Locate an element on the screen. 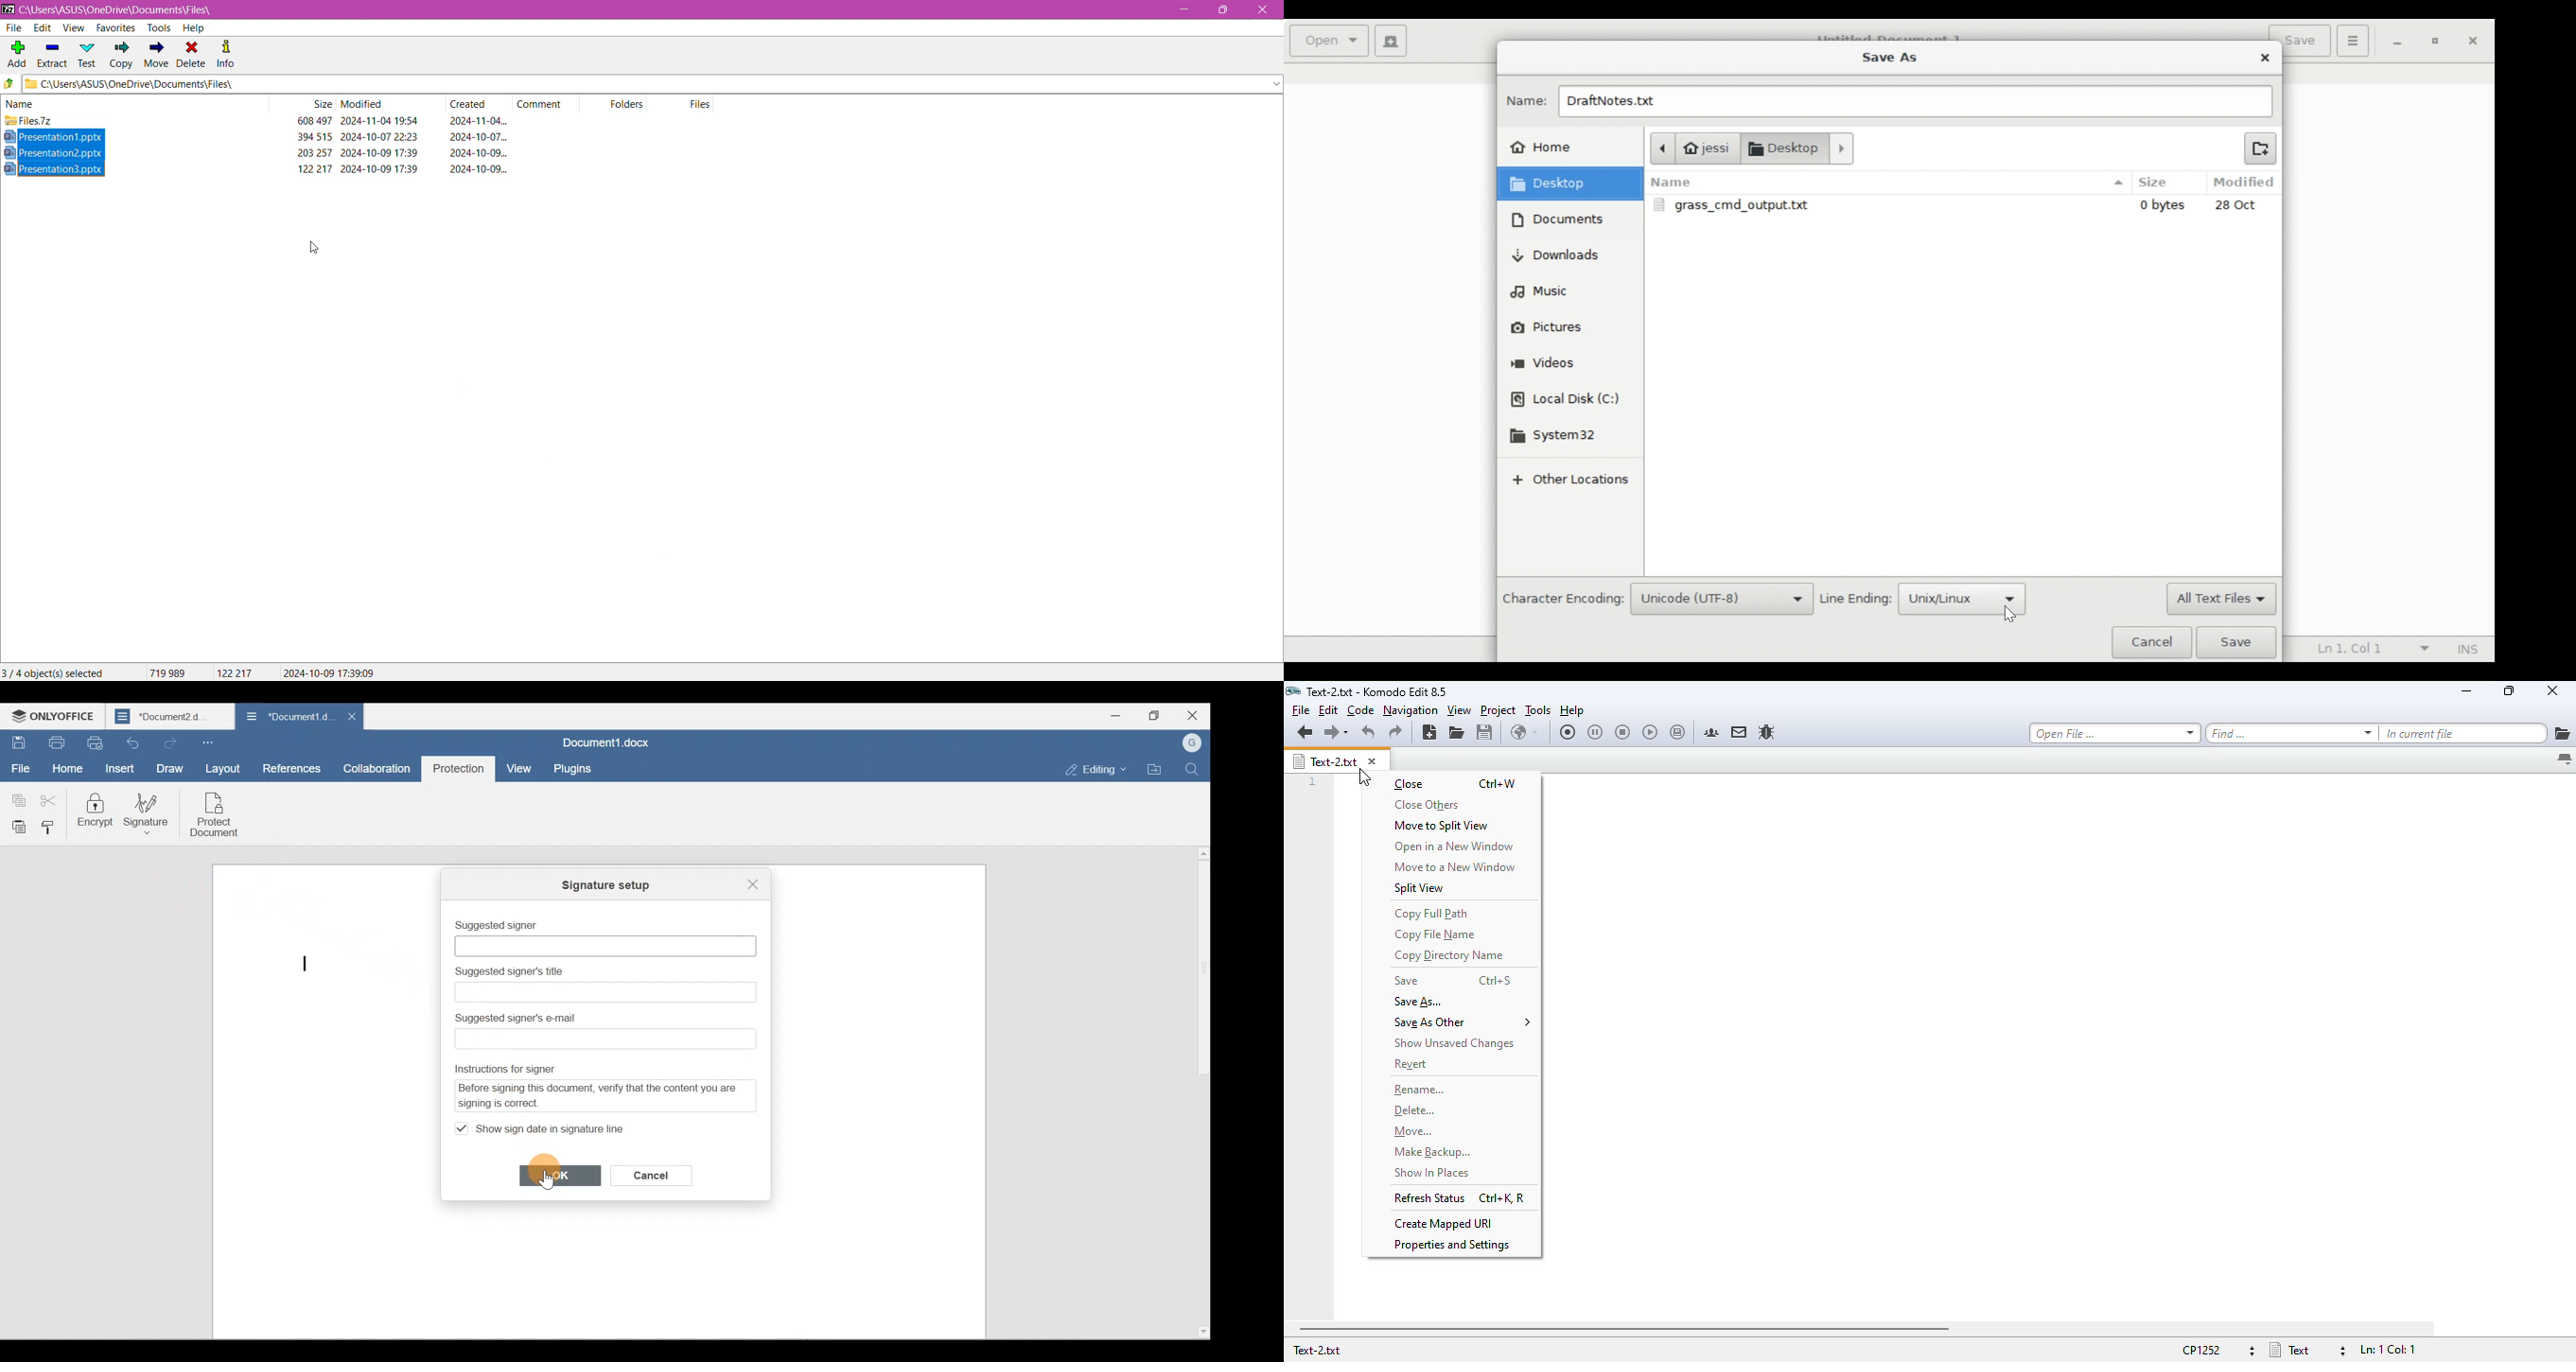 The height and width of the screenshot is (1372, 2576). Show sign date in signature line is located at coordinates (547, 1129).